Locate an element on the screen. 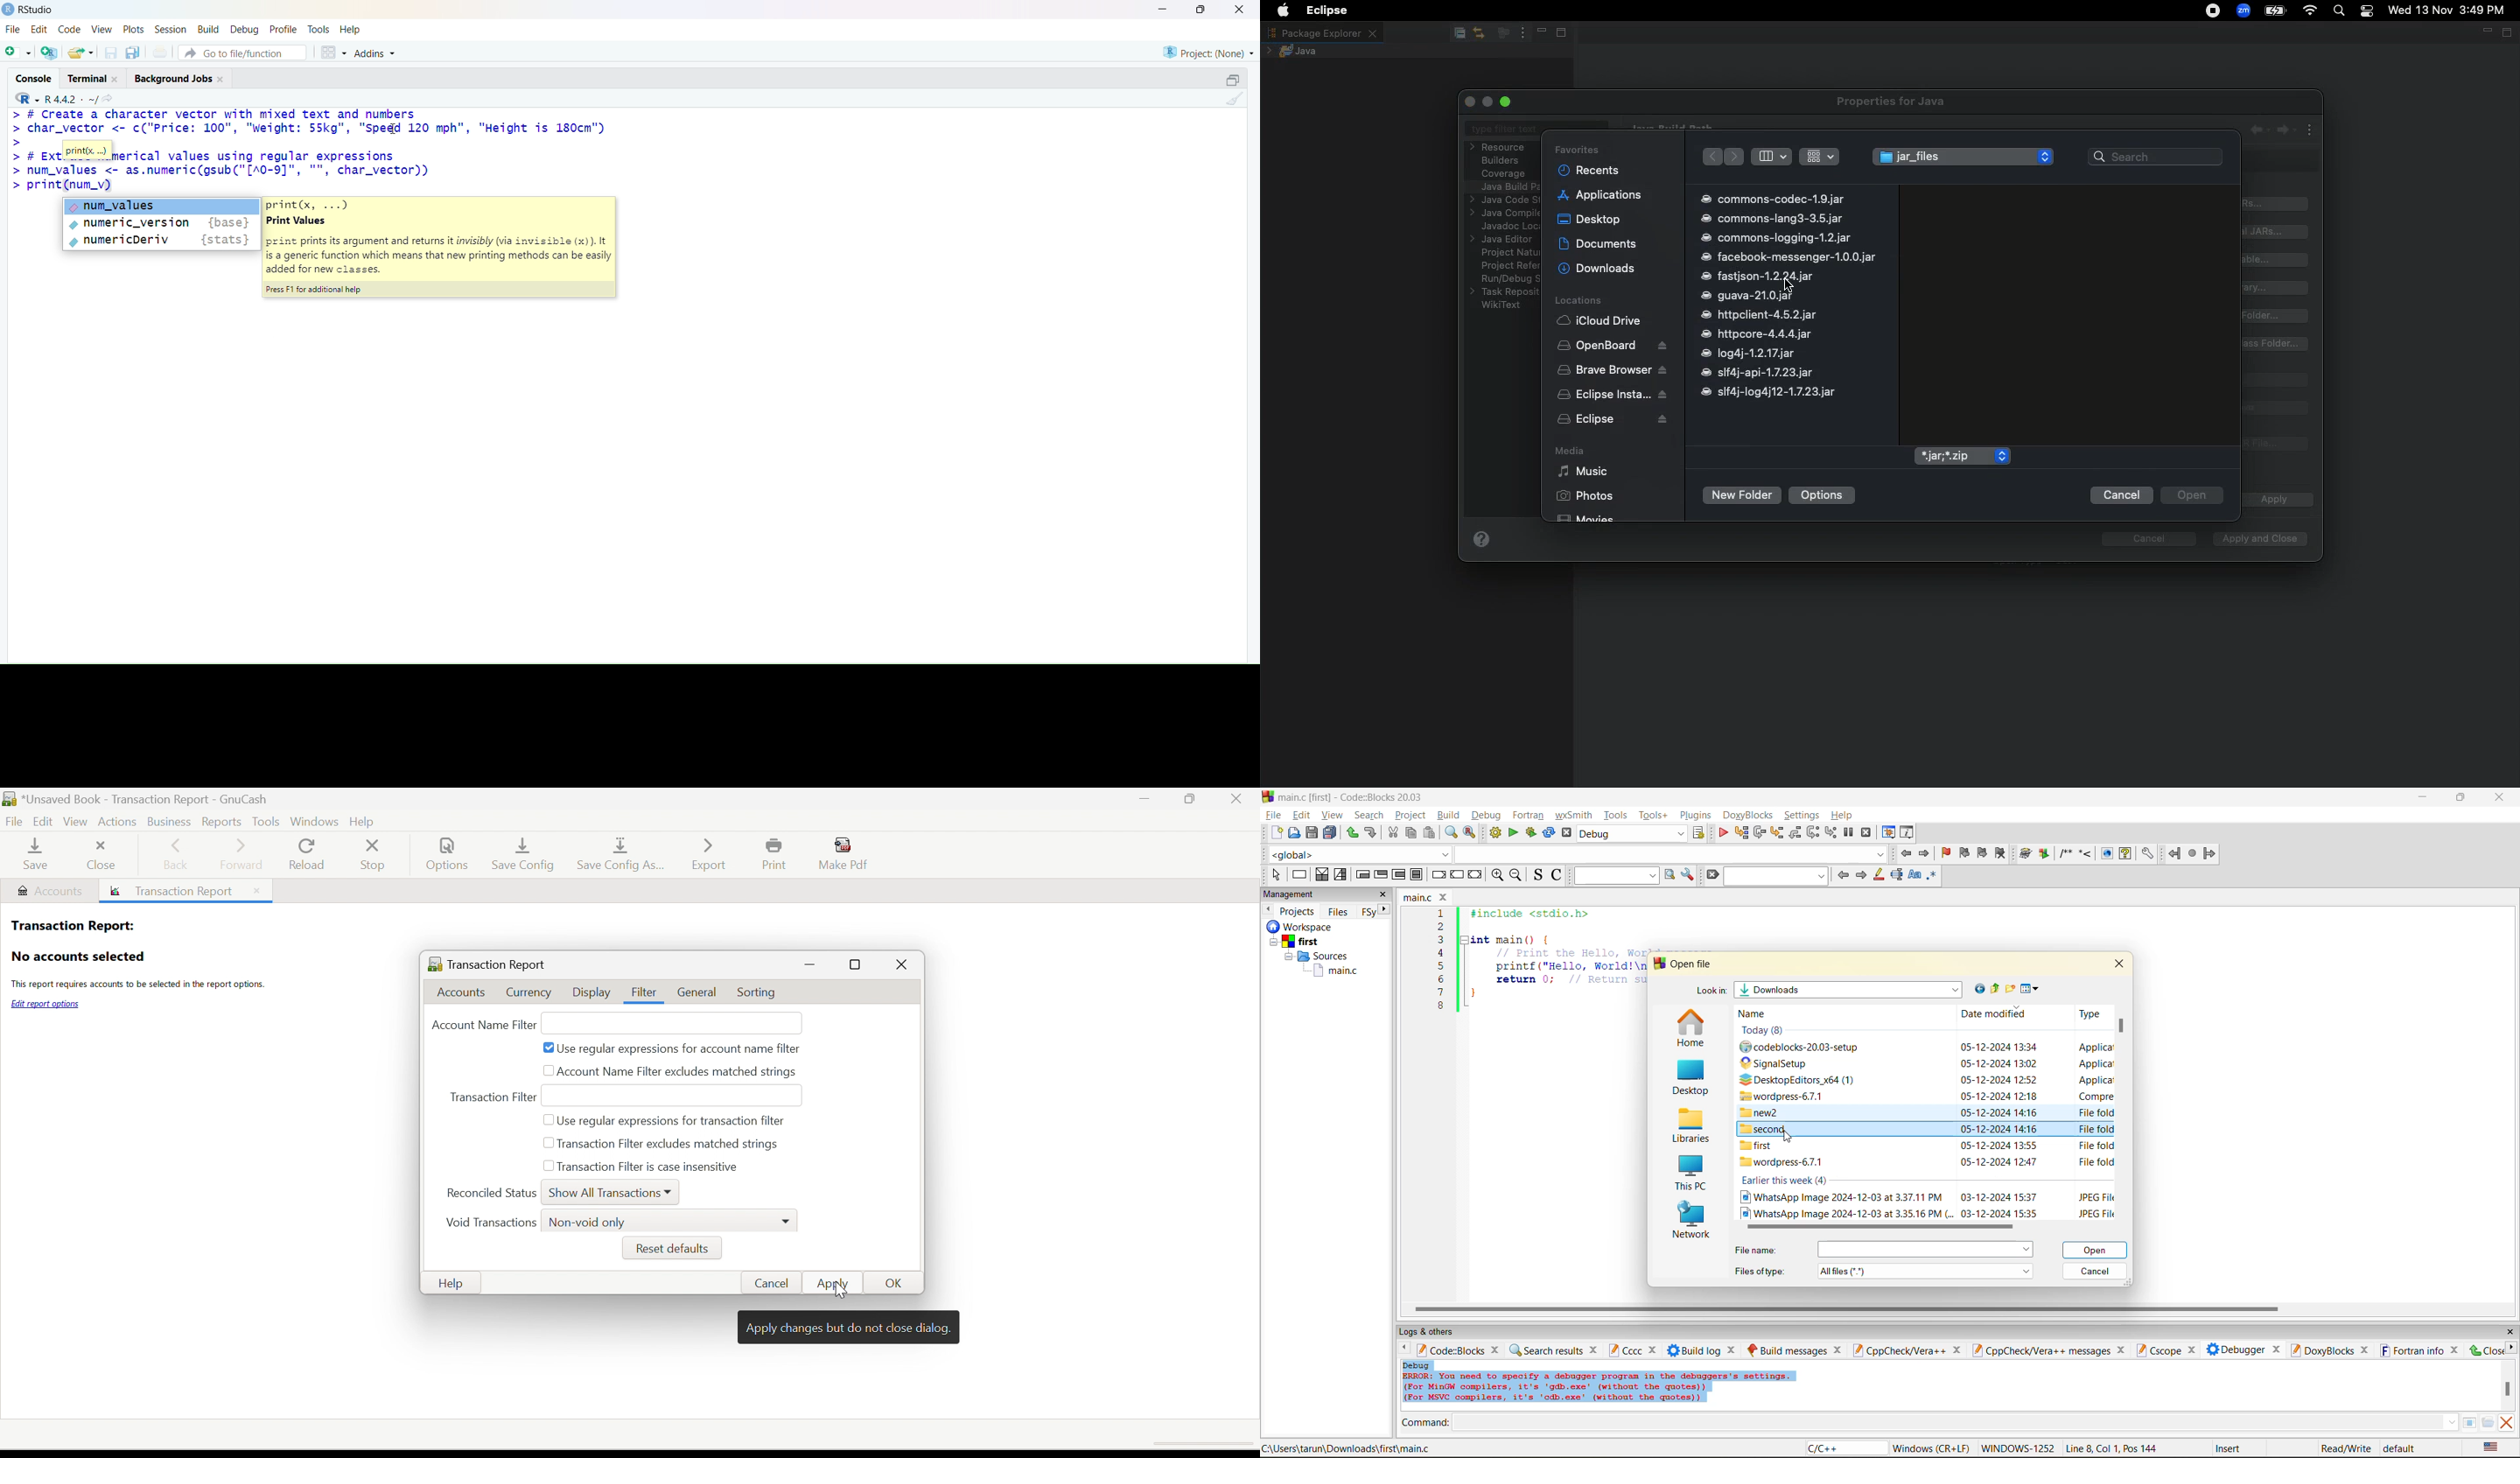  Reports is located at coordinates (223, 821).